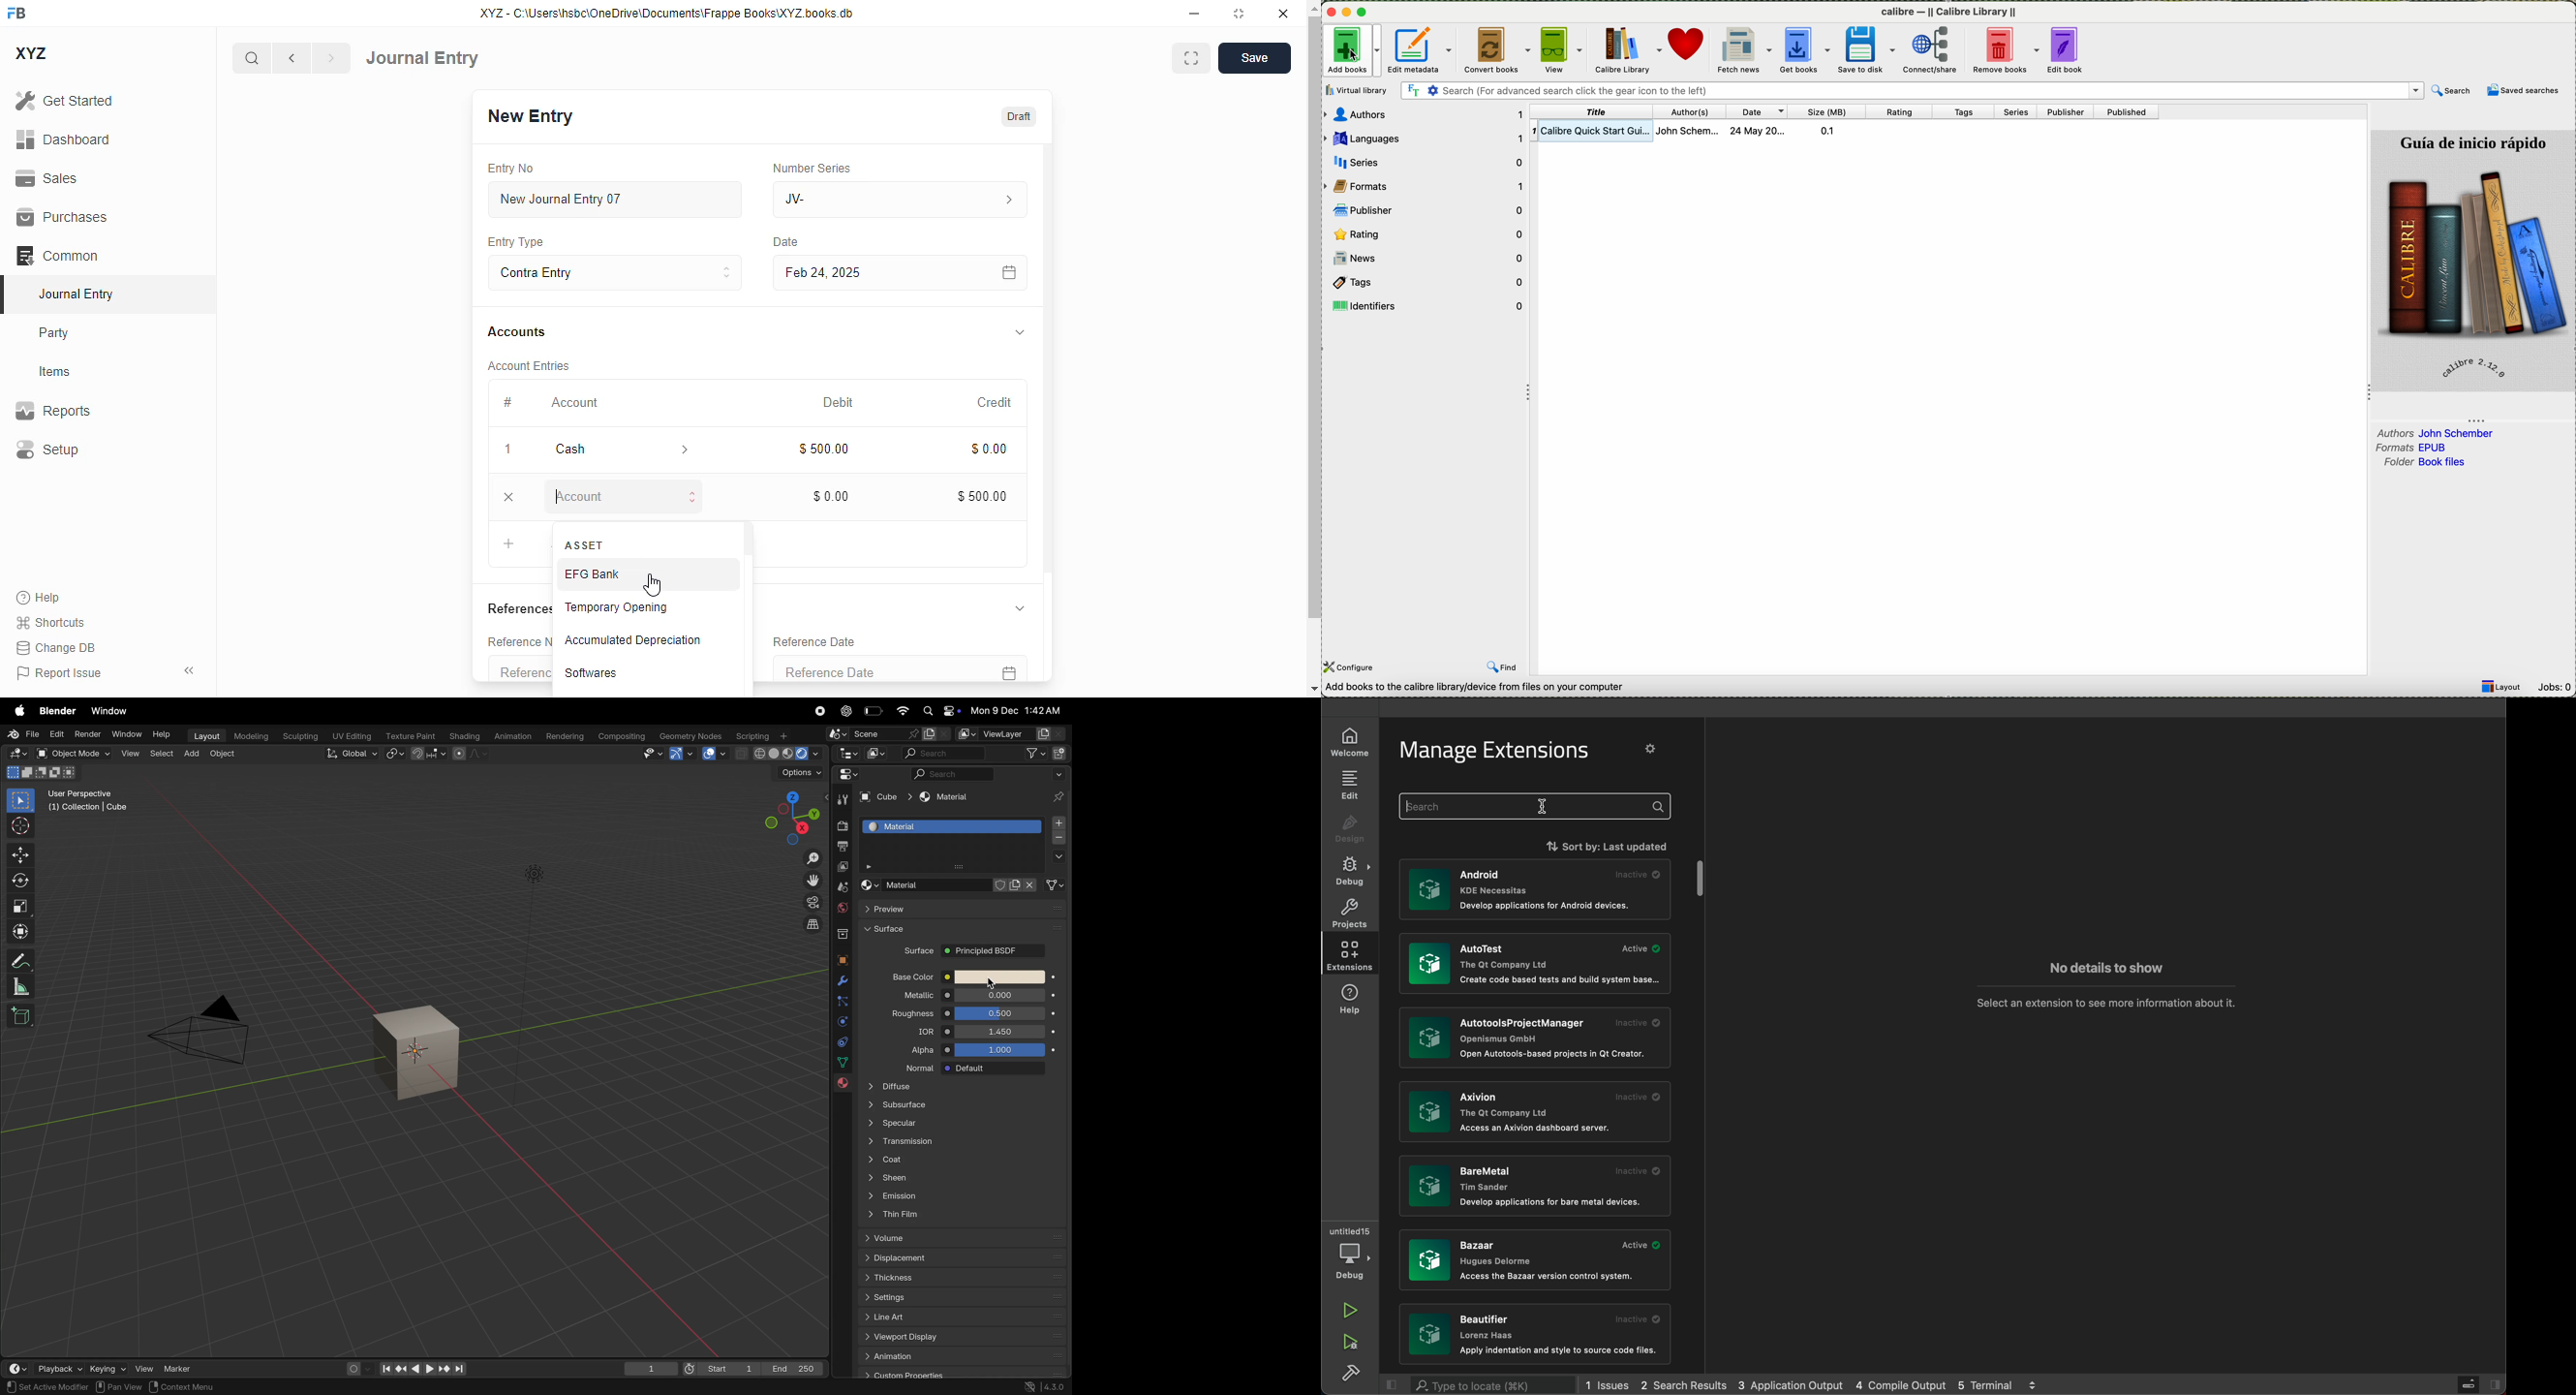  Describe the element at coordinates (1348, 955) in the screenshot. I see `extensions` at that location.